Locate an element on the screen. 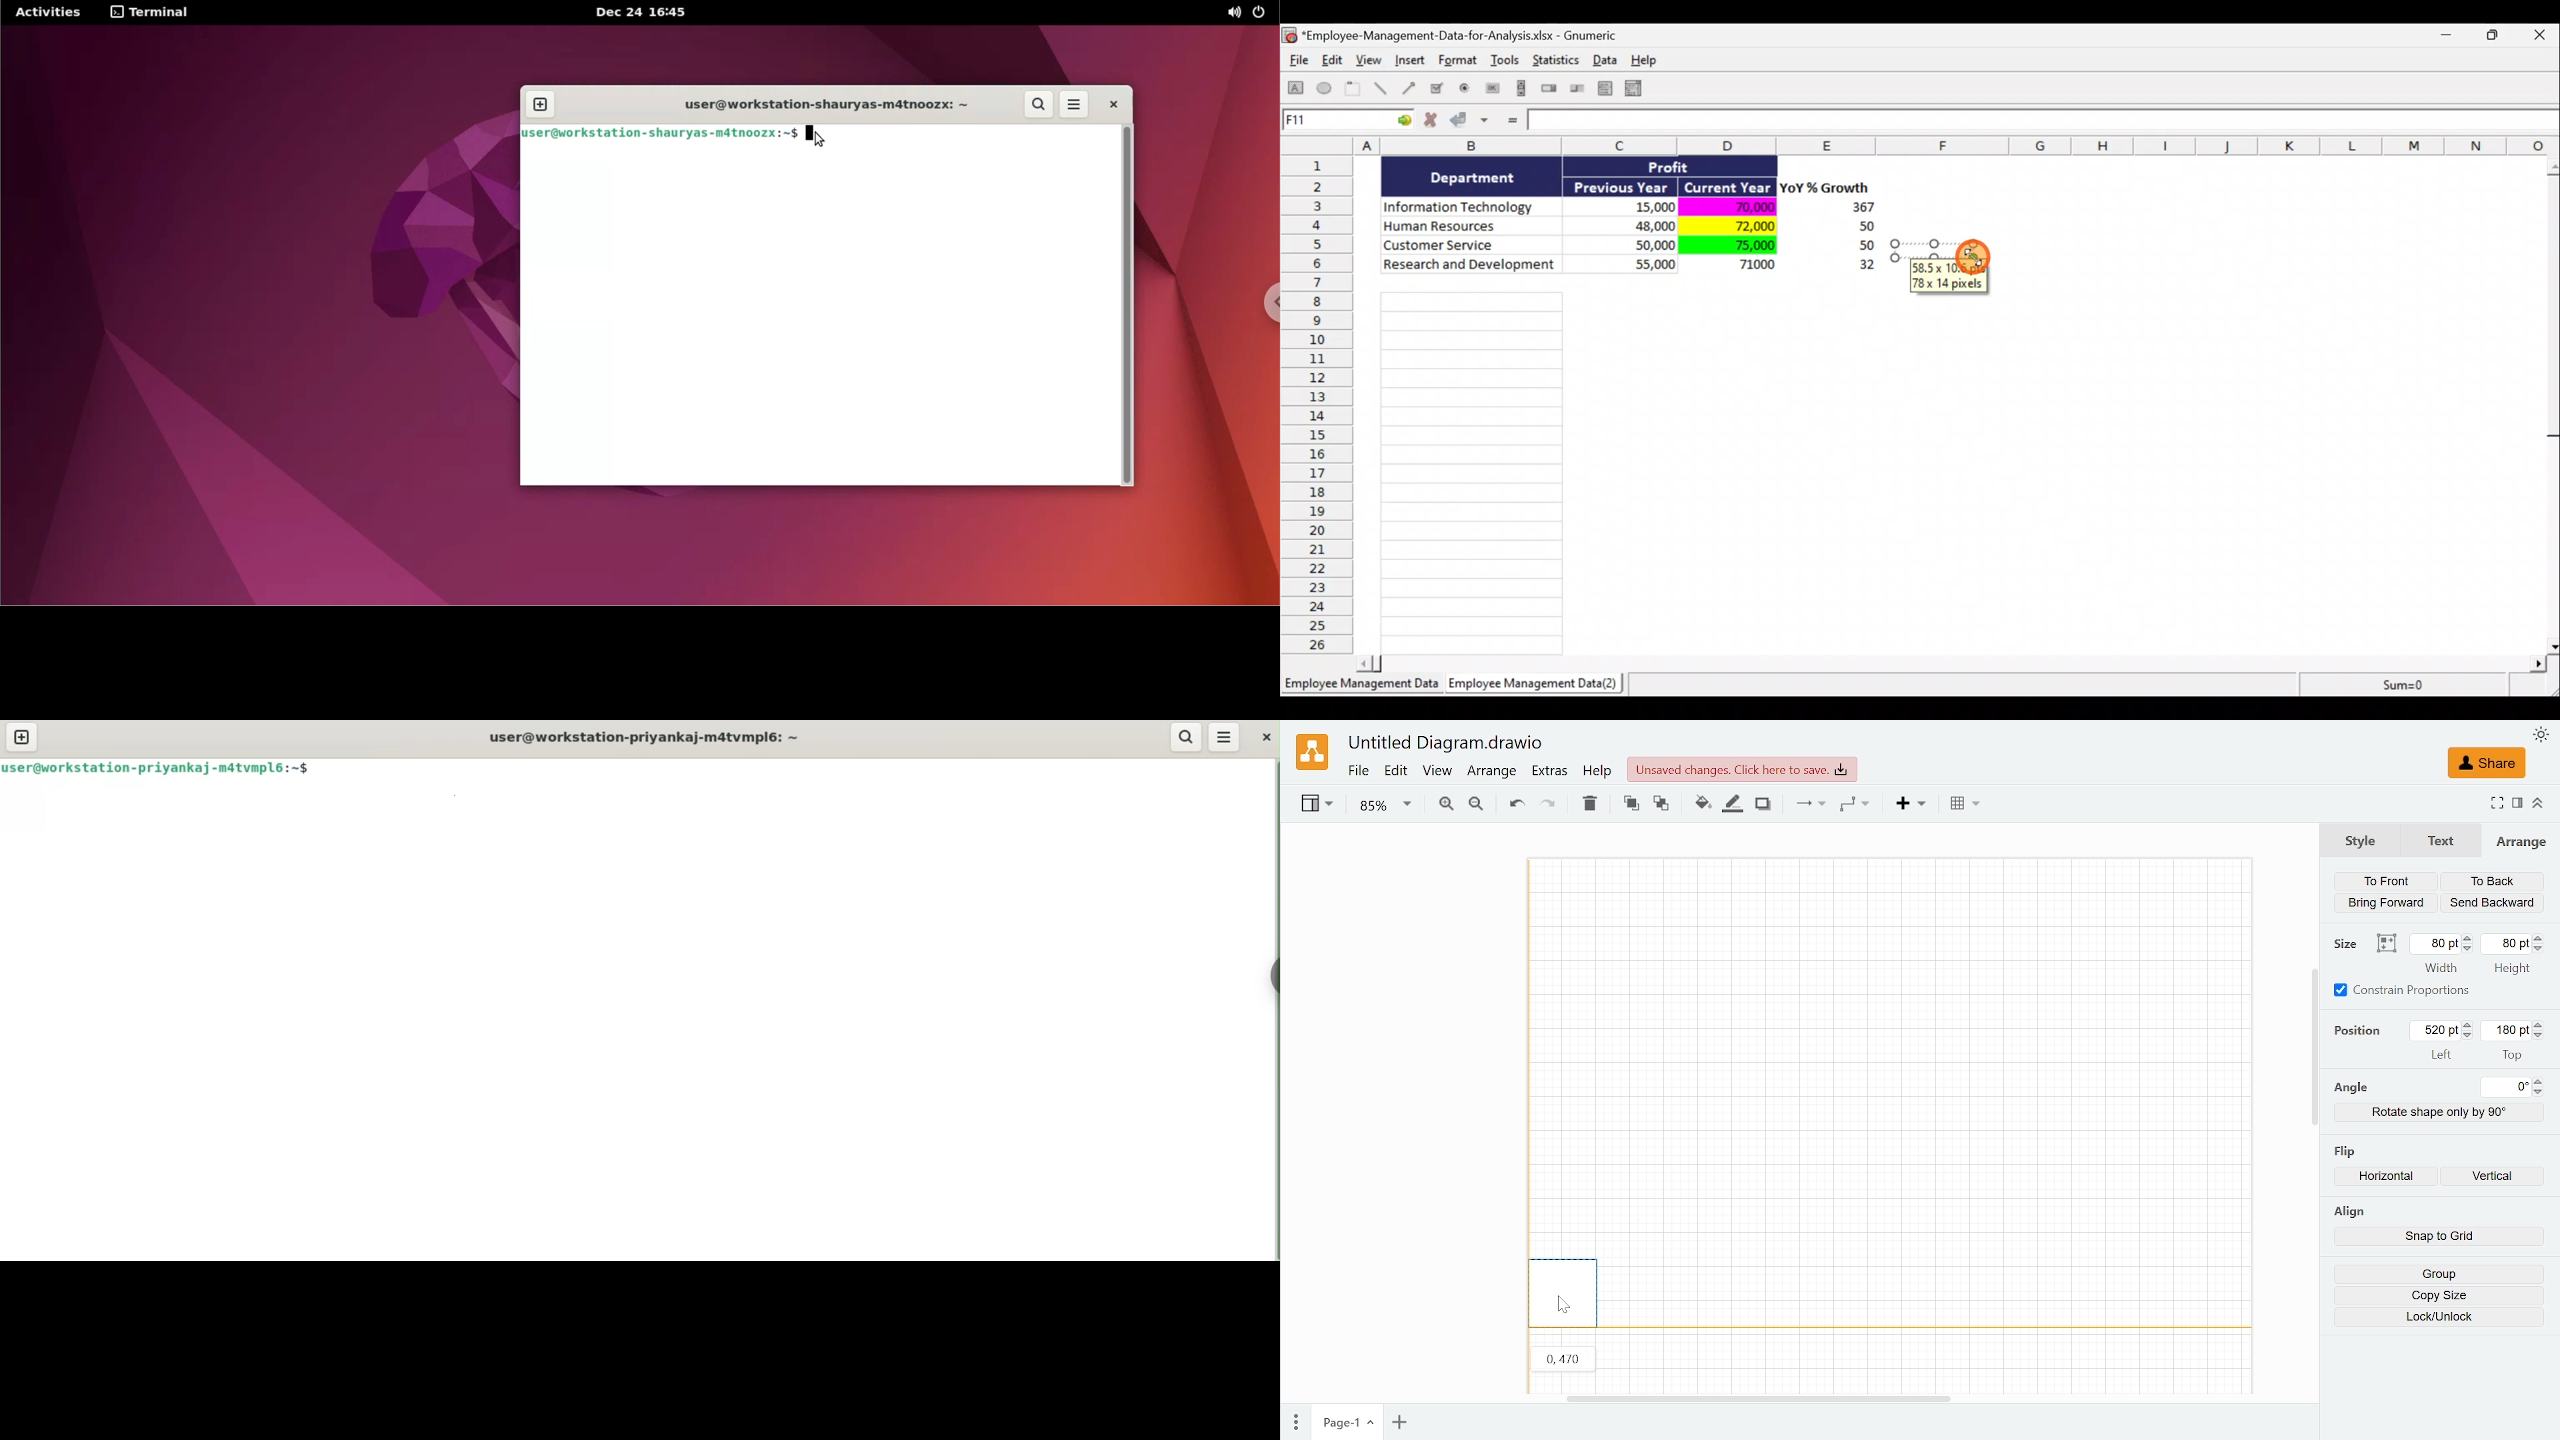 The height and width of the screenshot is (1456, 2576). Unsaved changes.Click here to save. is located at coordinates (1742, 769).